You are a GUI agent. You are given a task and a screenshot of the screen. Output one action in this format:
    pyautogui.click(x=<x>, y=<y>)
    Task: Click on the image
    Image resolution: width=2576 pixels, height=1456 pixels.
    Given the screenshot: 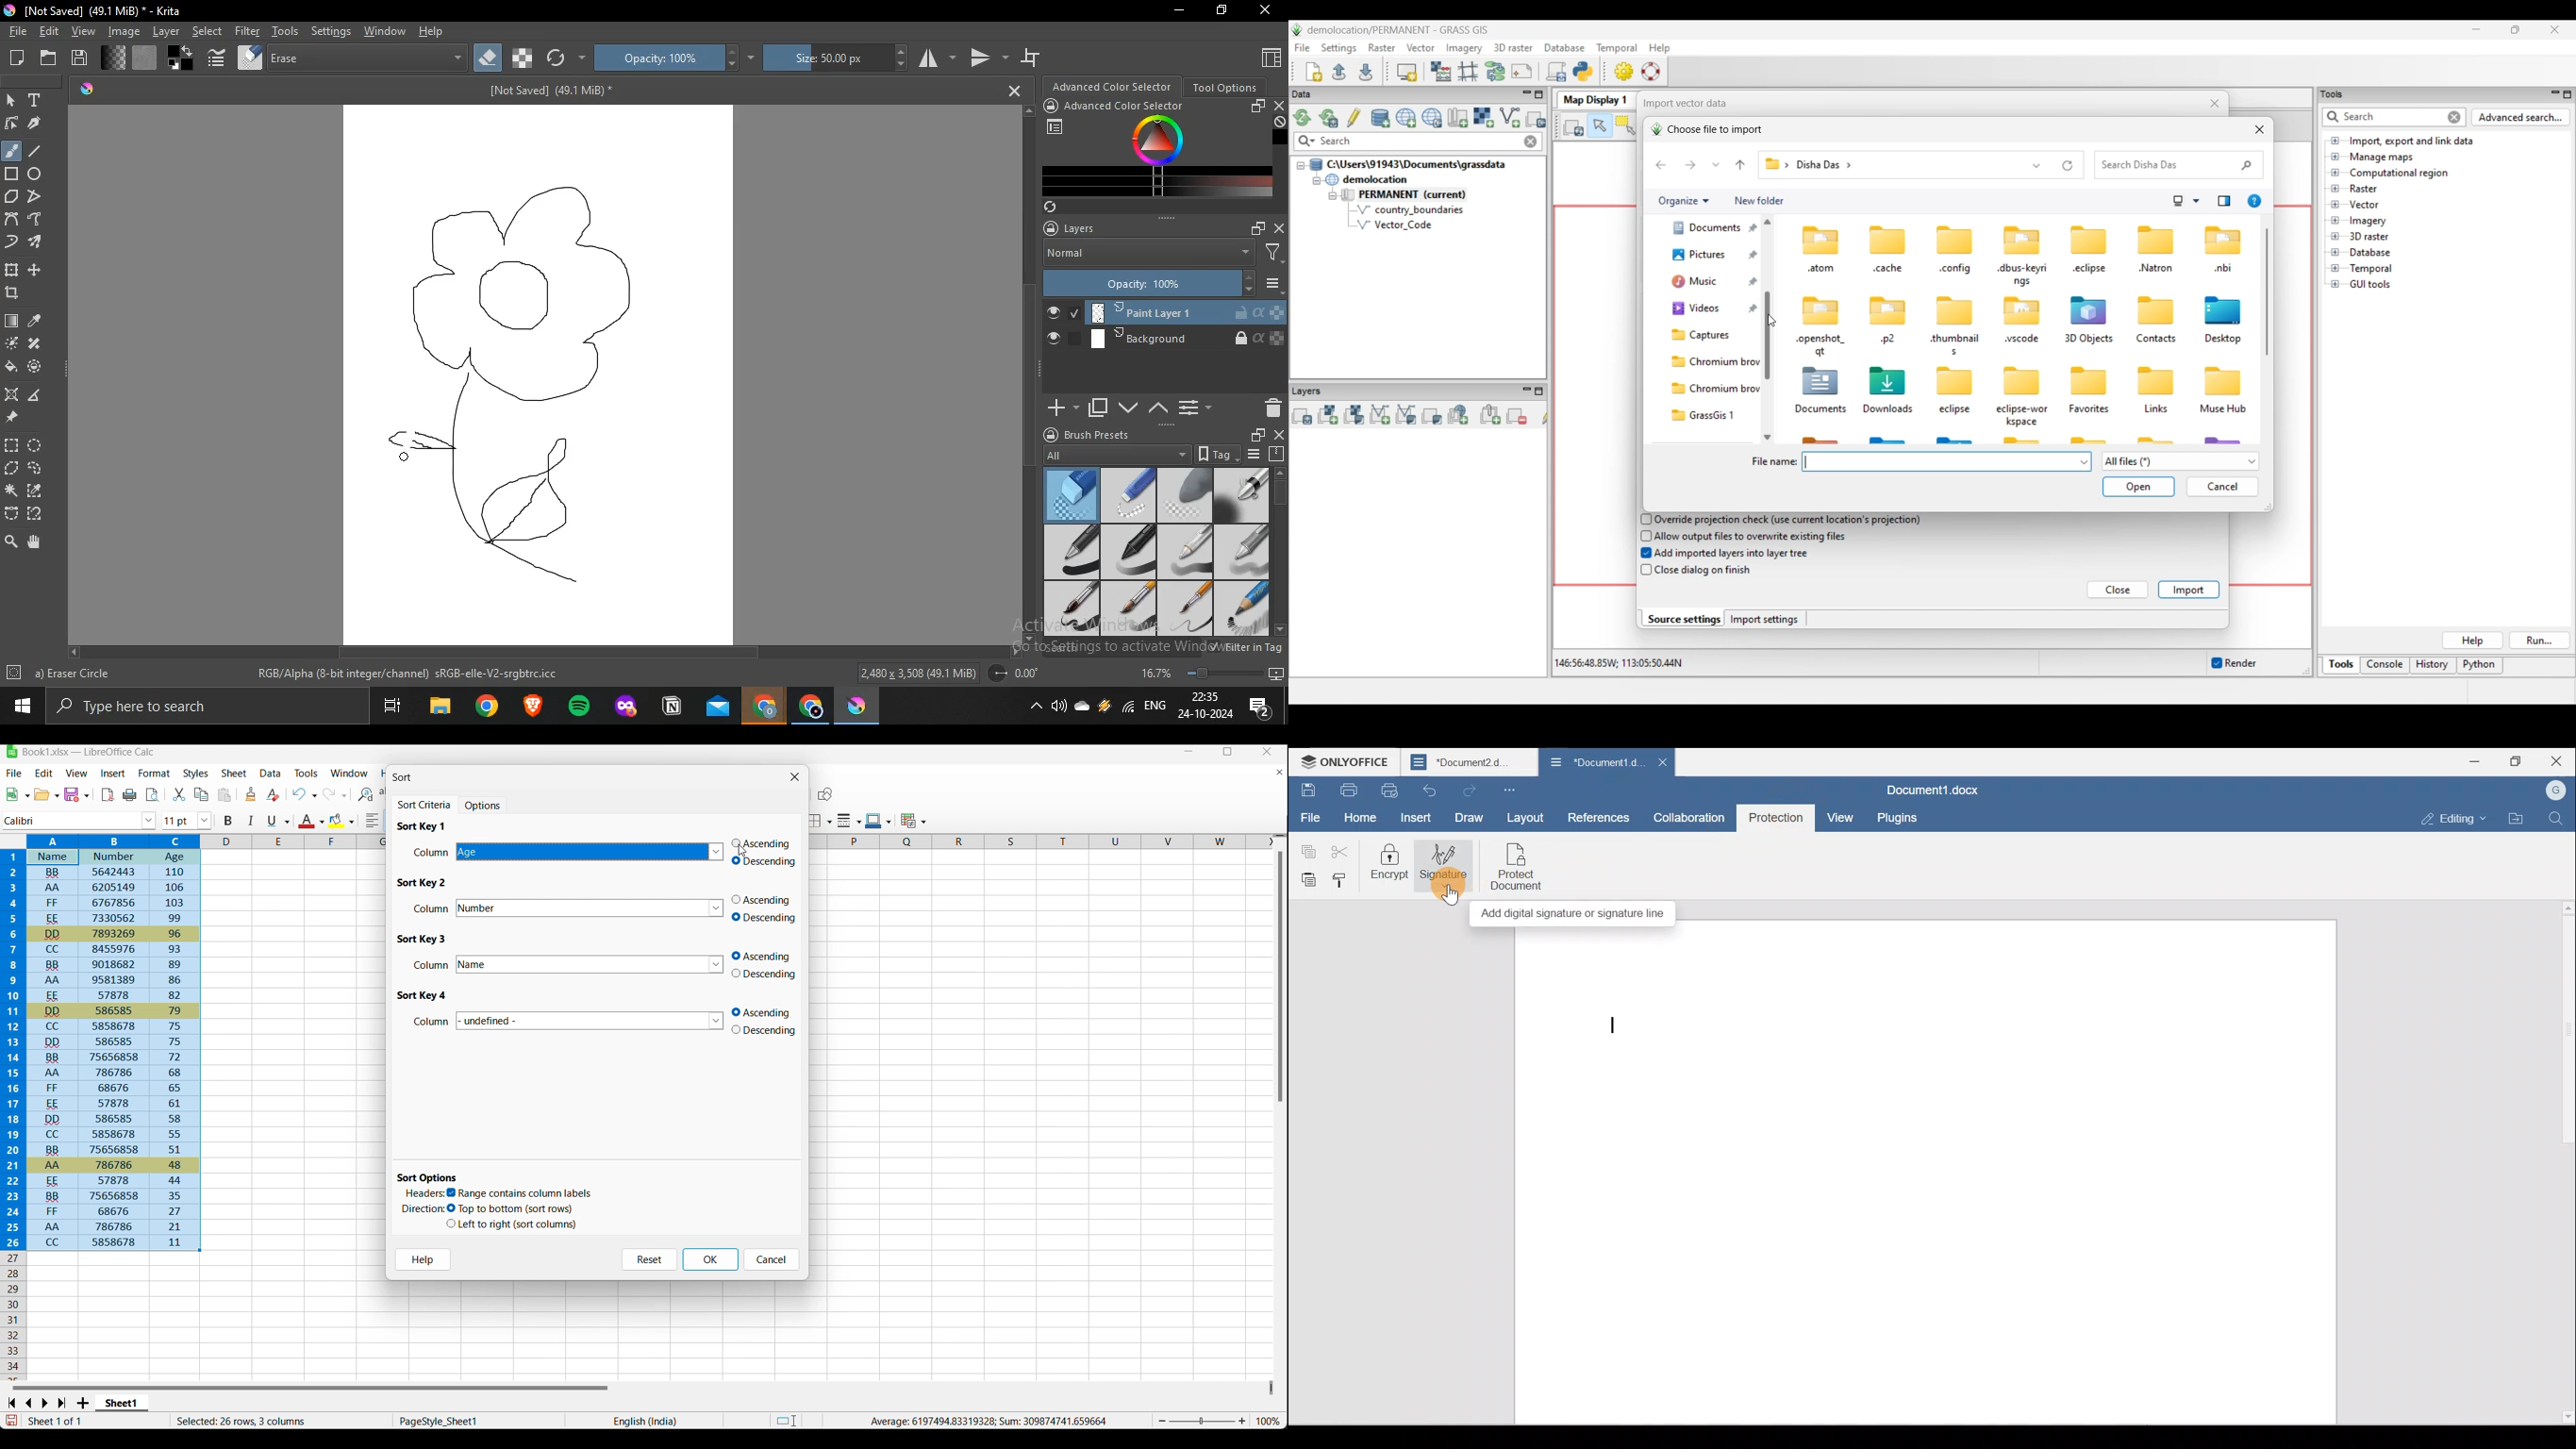 What is the action you would take?
    pyautogui.click(x=122, y=30)
    